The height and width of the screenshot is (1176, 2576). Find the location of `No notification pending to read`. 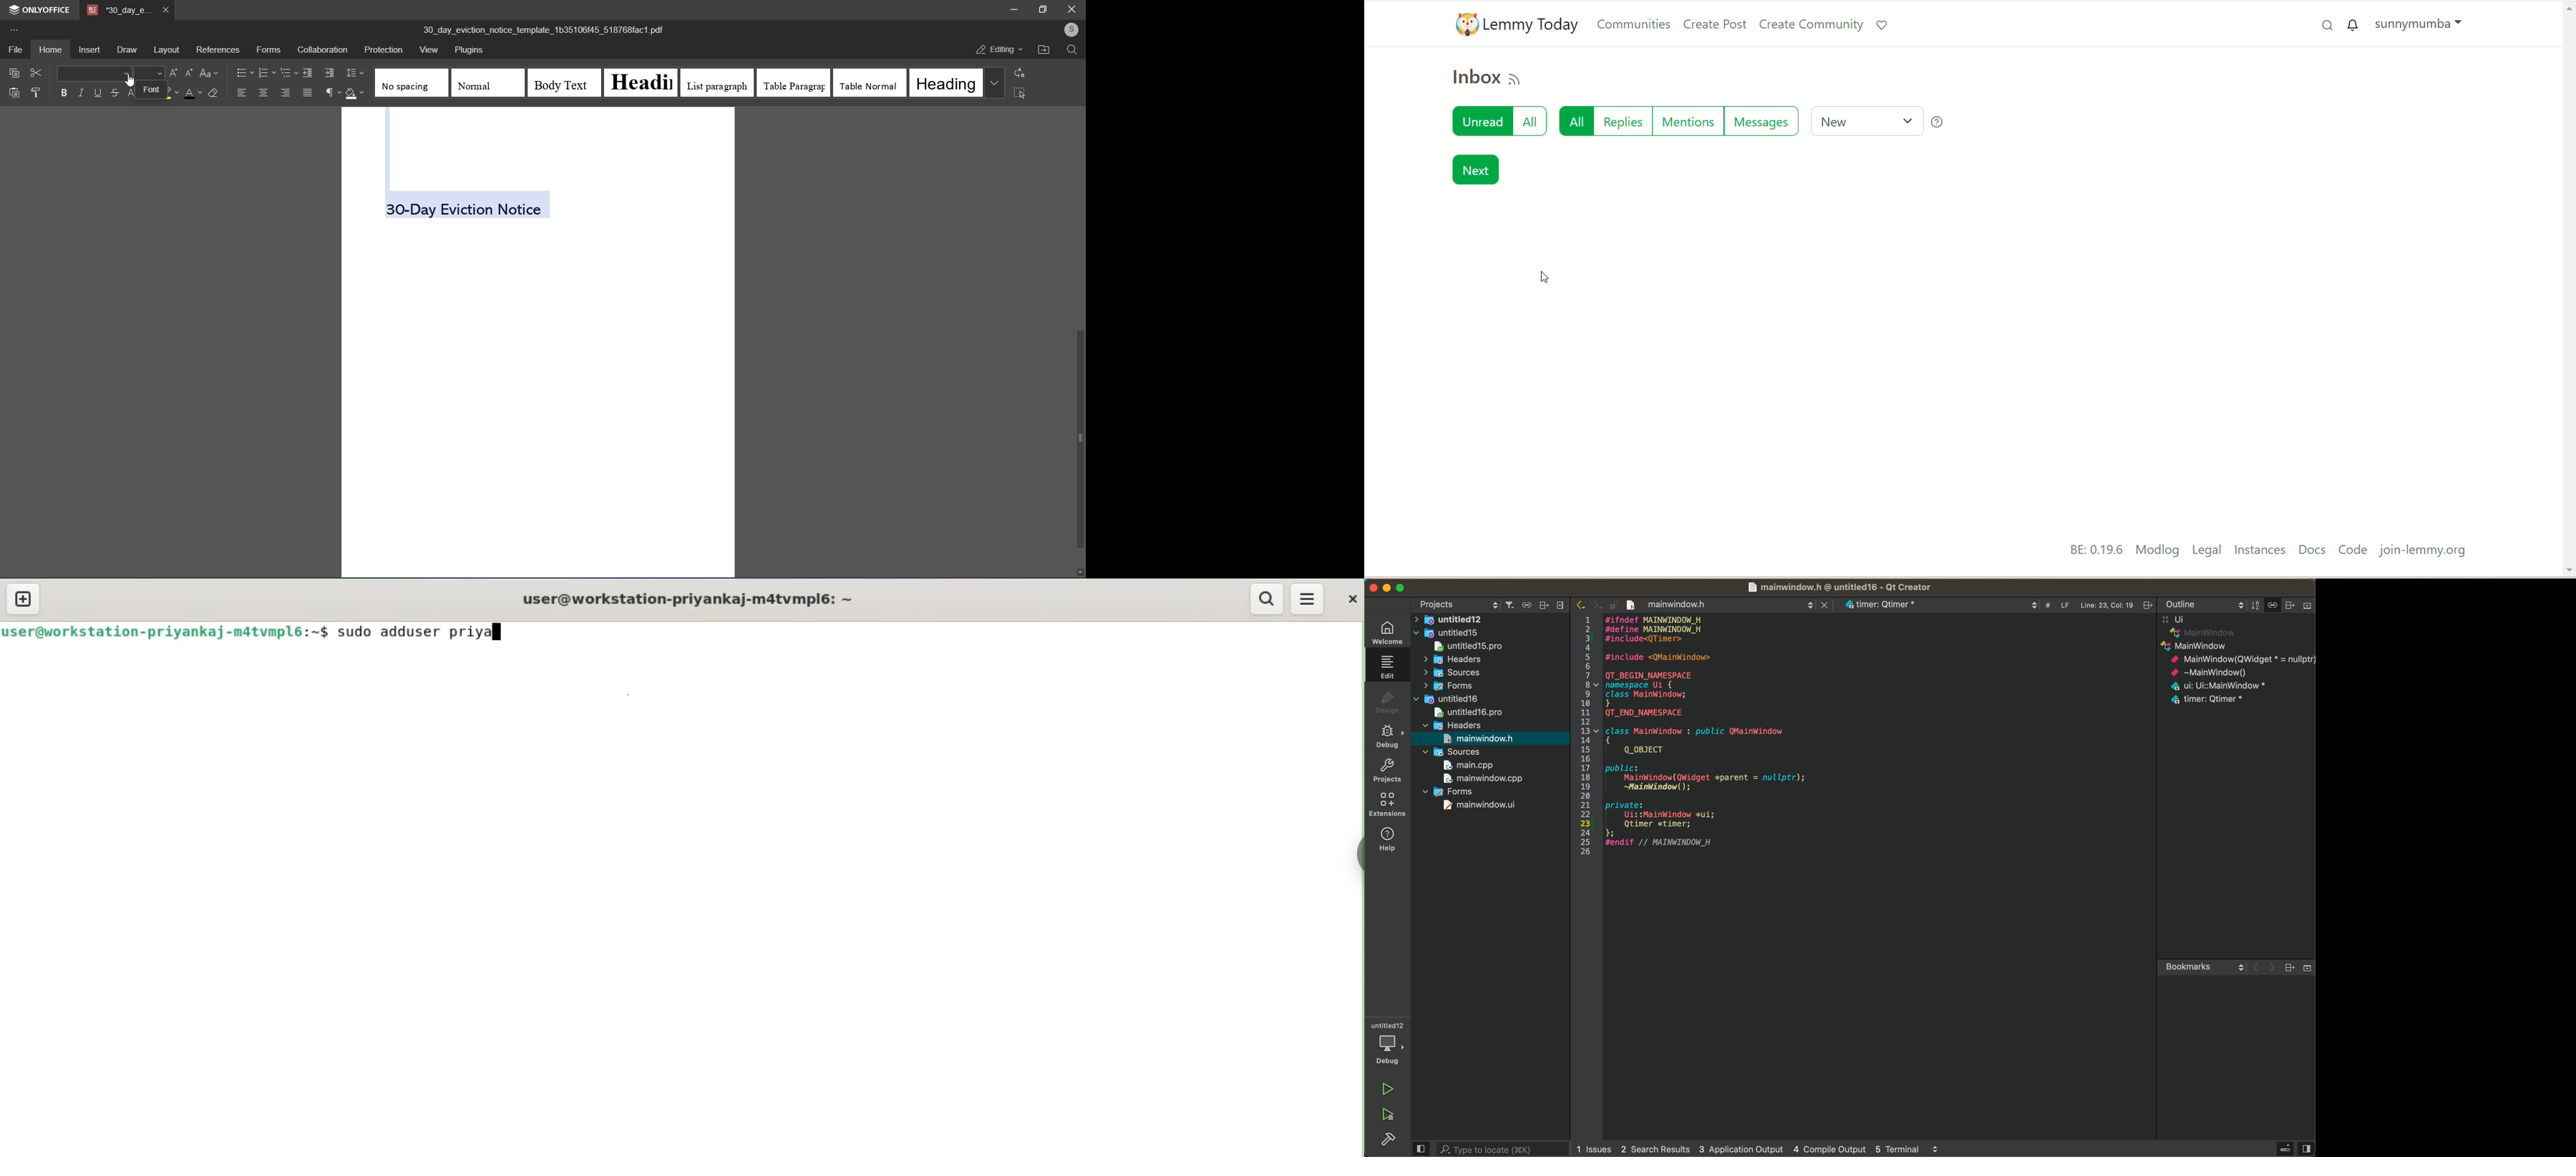

No notification pending to read is located at coordinates (1711, 218).